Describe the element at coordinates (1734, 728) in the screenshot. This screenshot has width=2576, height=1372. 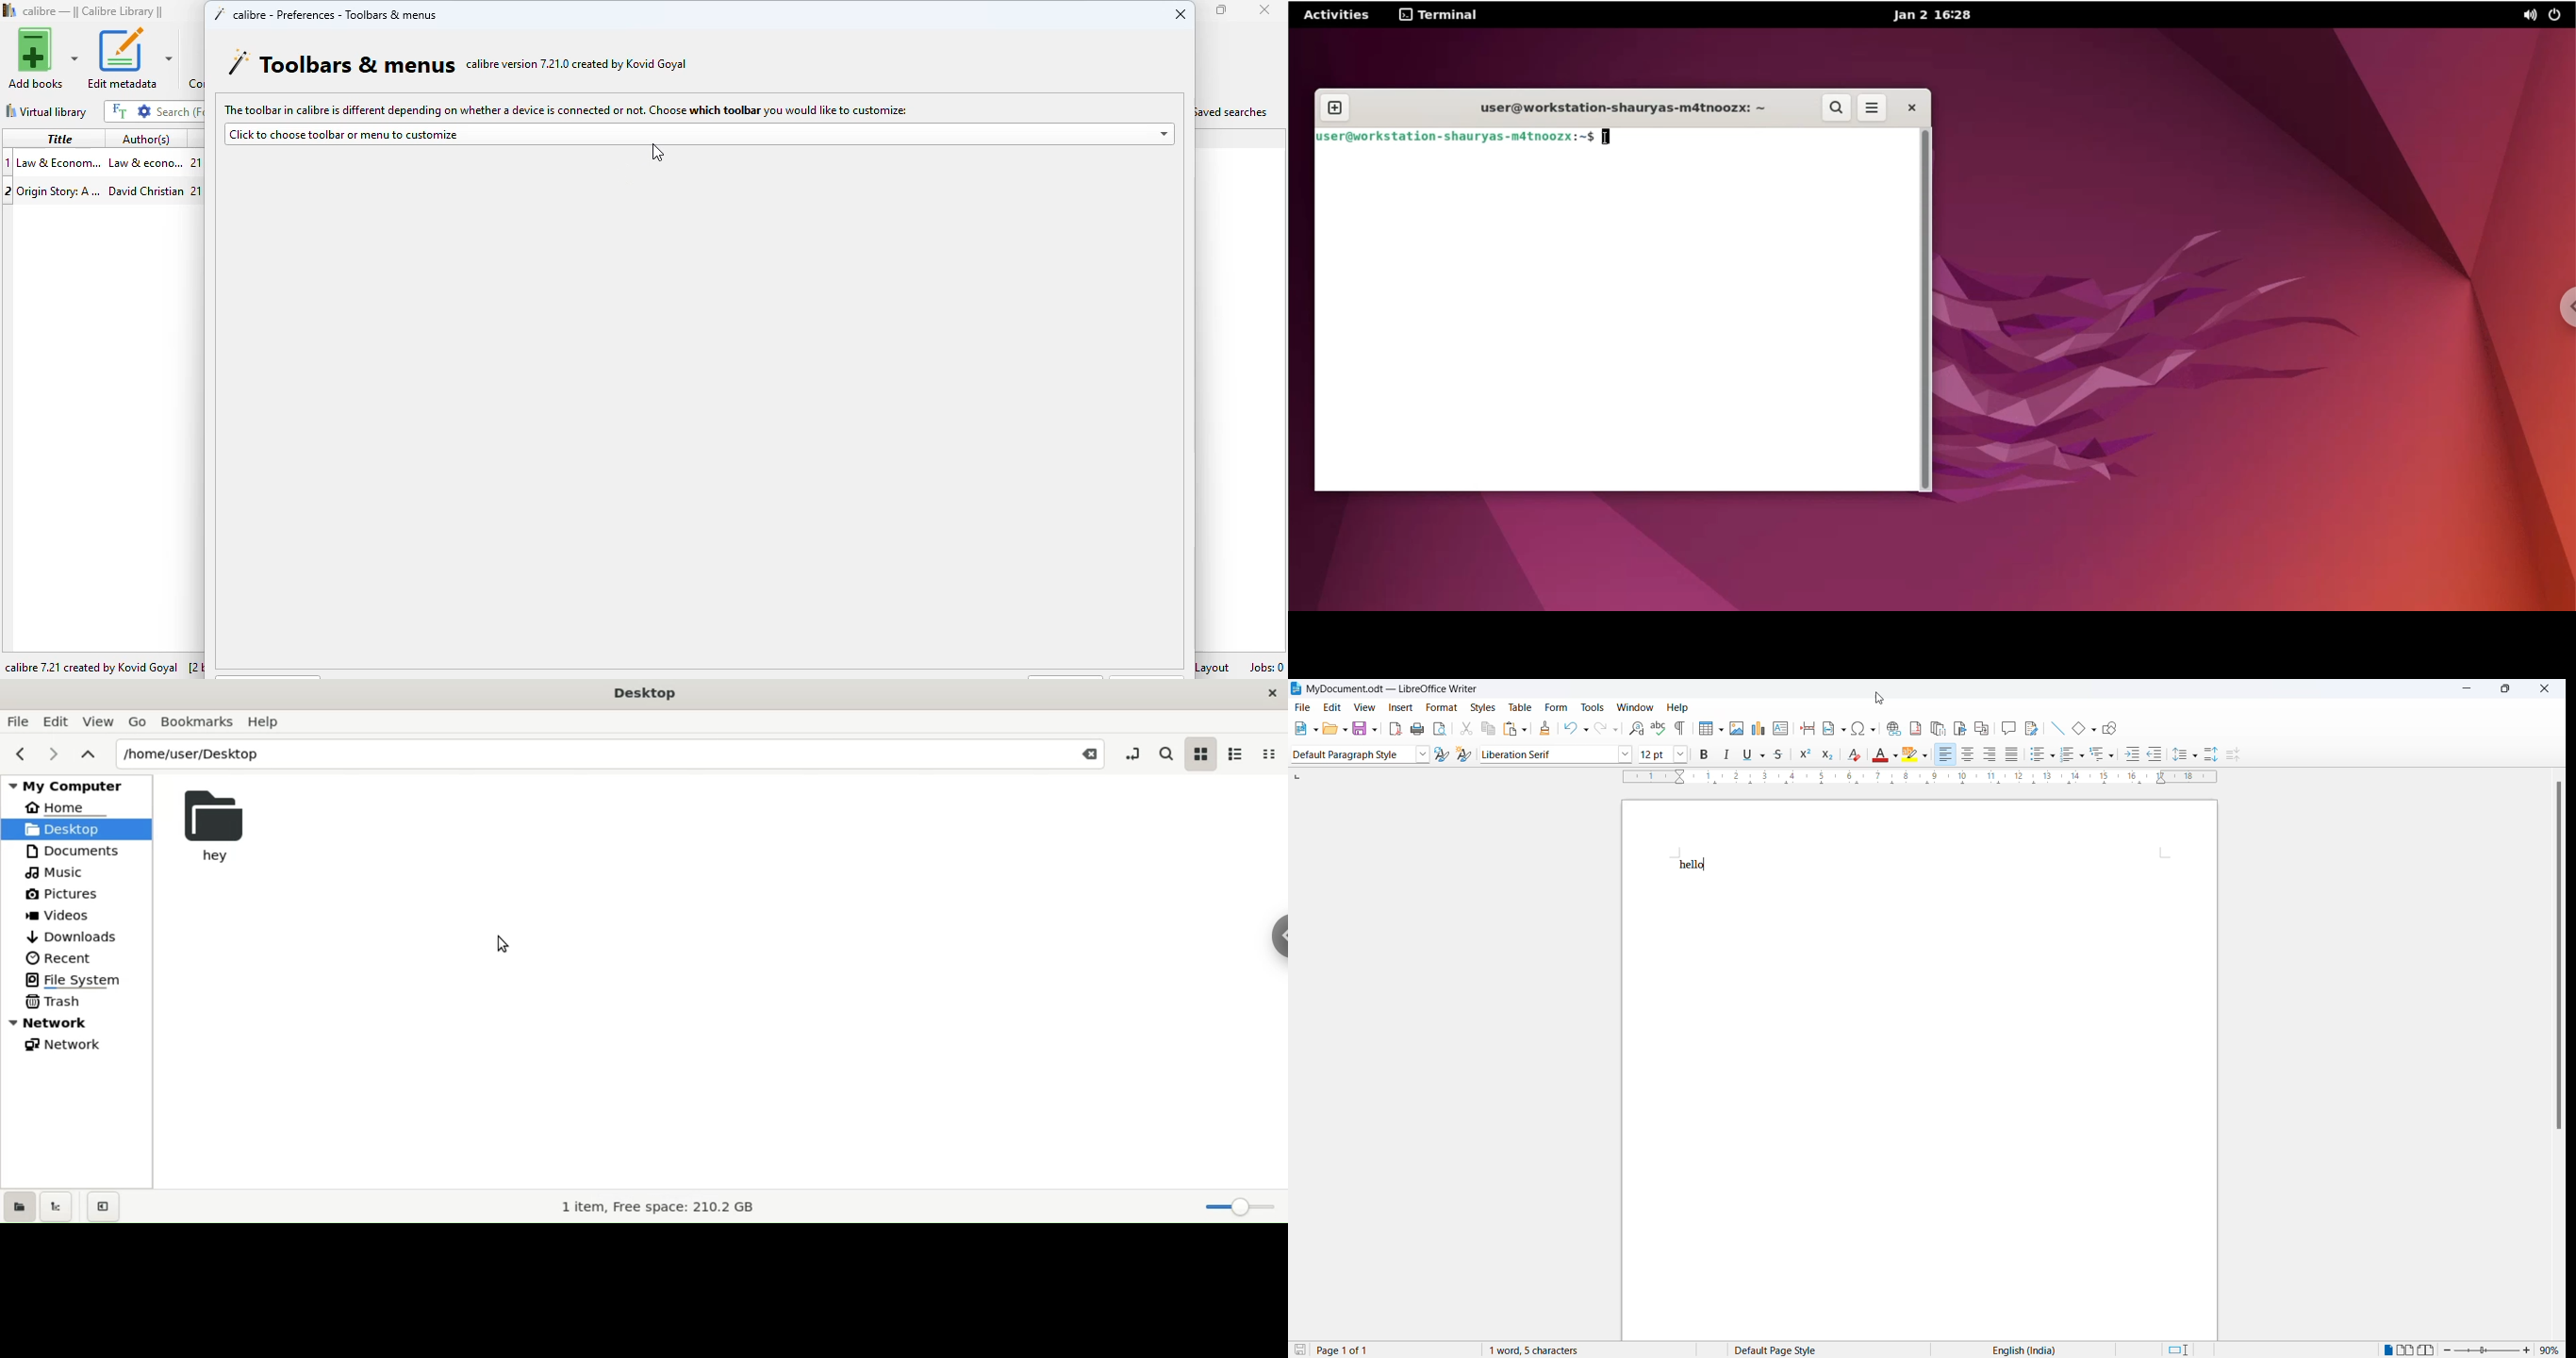
I see `Insert image` at that location.